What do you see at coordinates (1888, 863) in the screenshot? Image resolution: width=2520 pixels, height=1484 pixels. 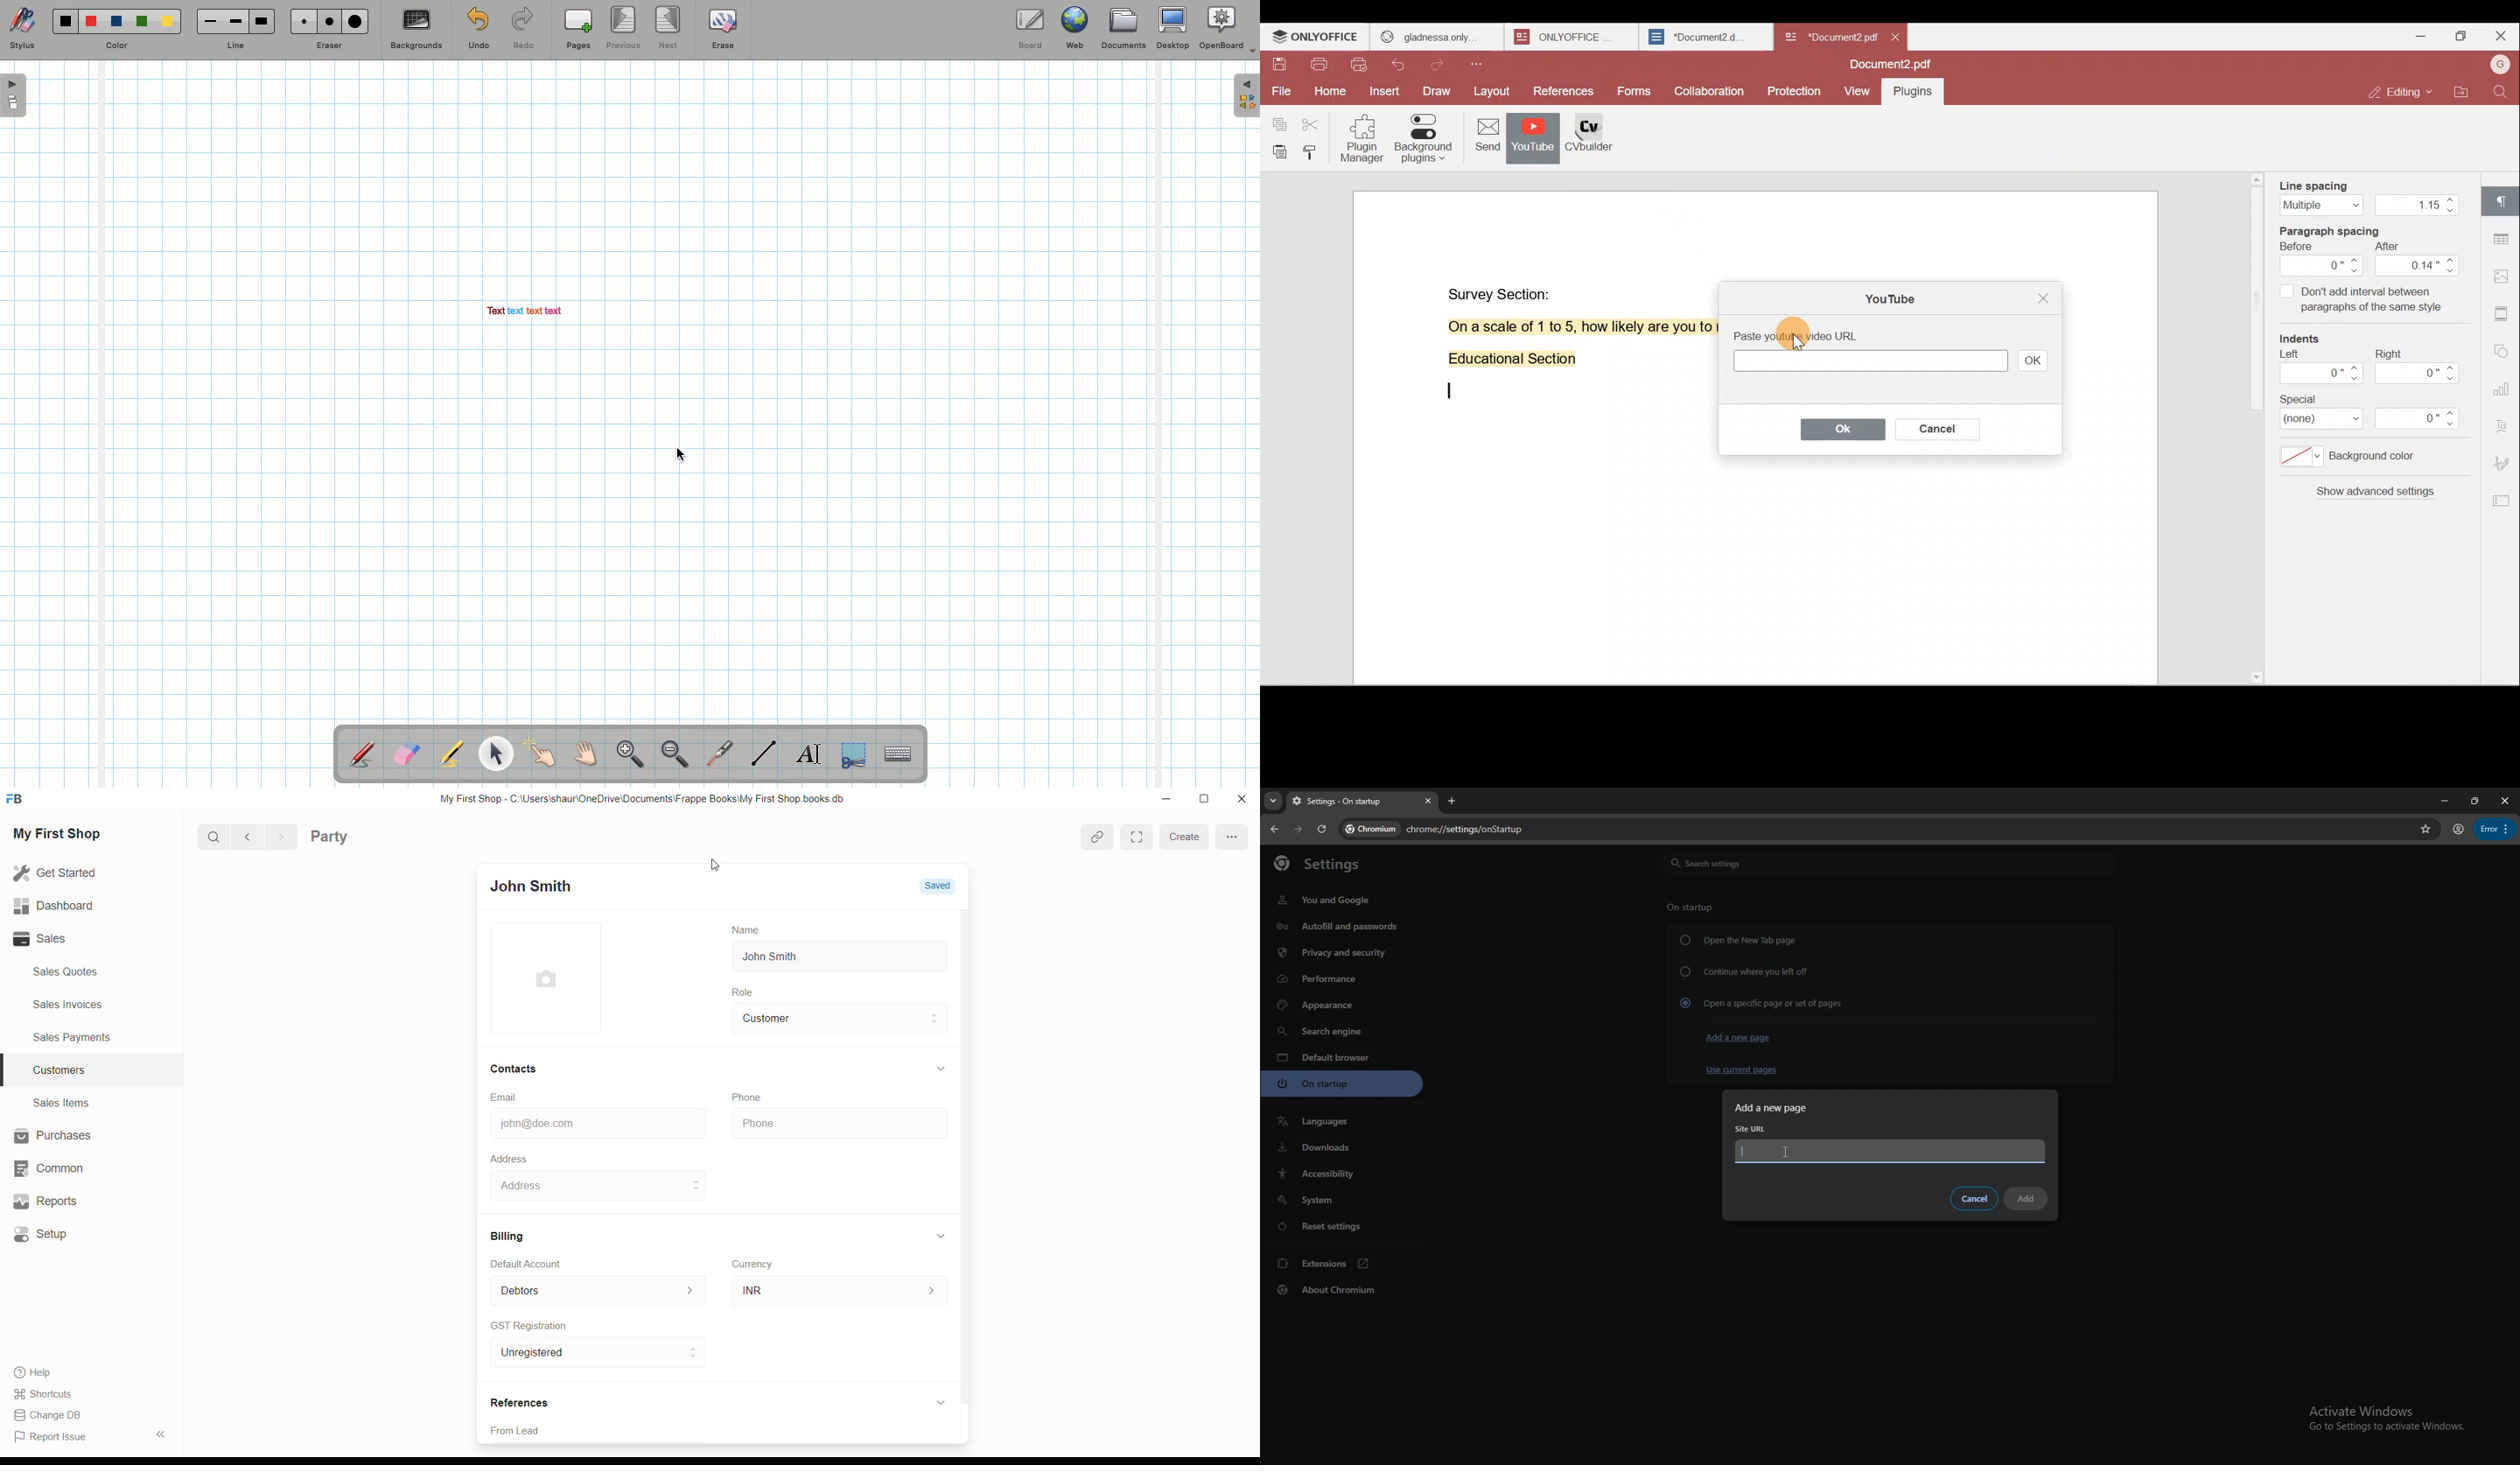 I see `search settings` at bounding box center [1888, 863].